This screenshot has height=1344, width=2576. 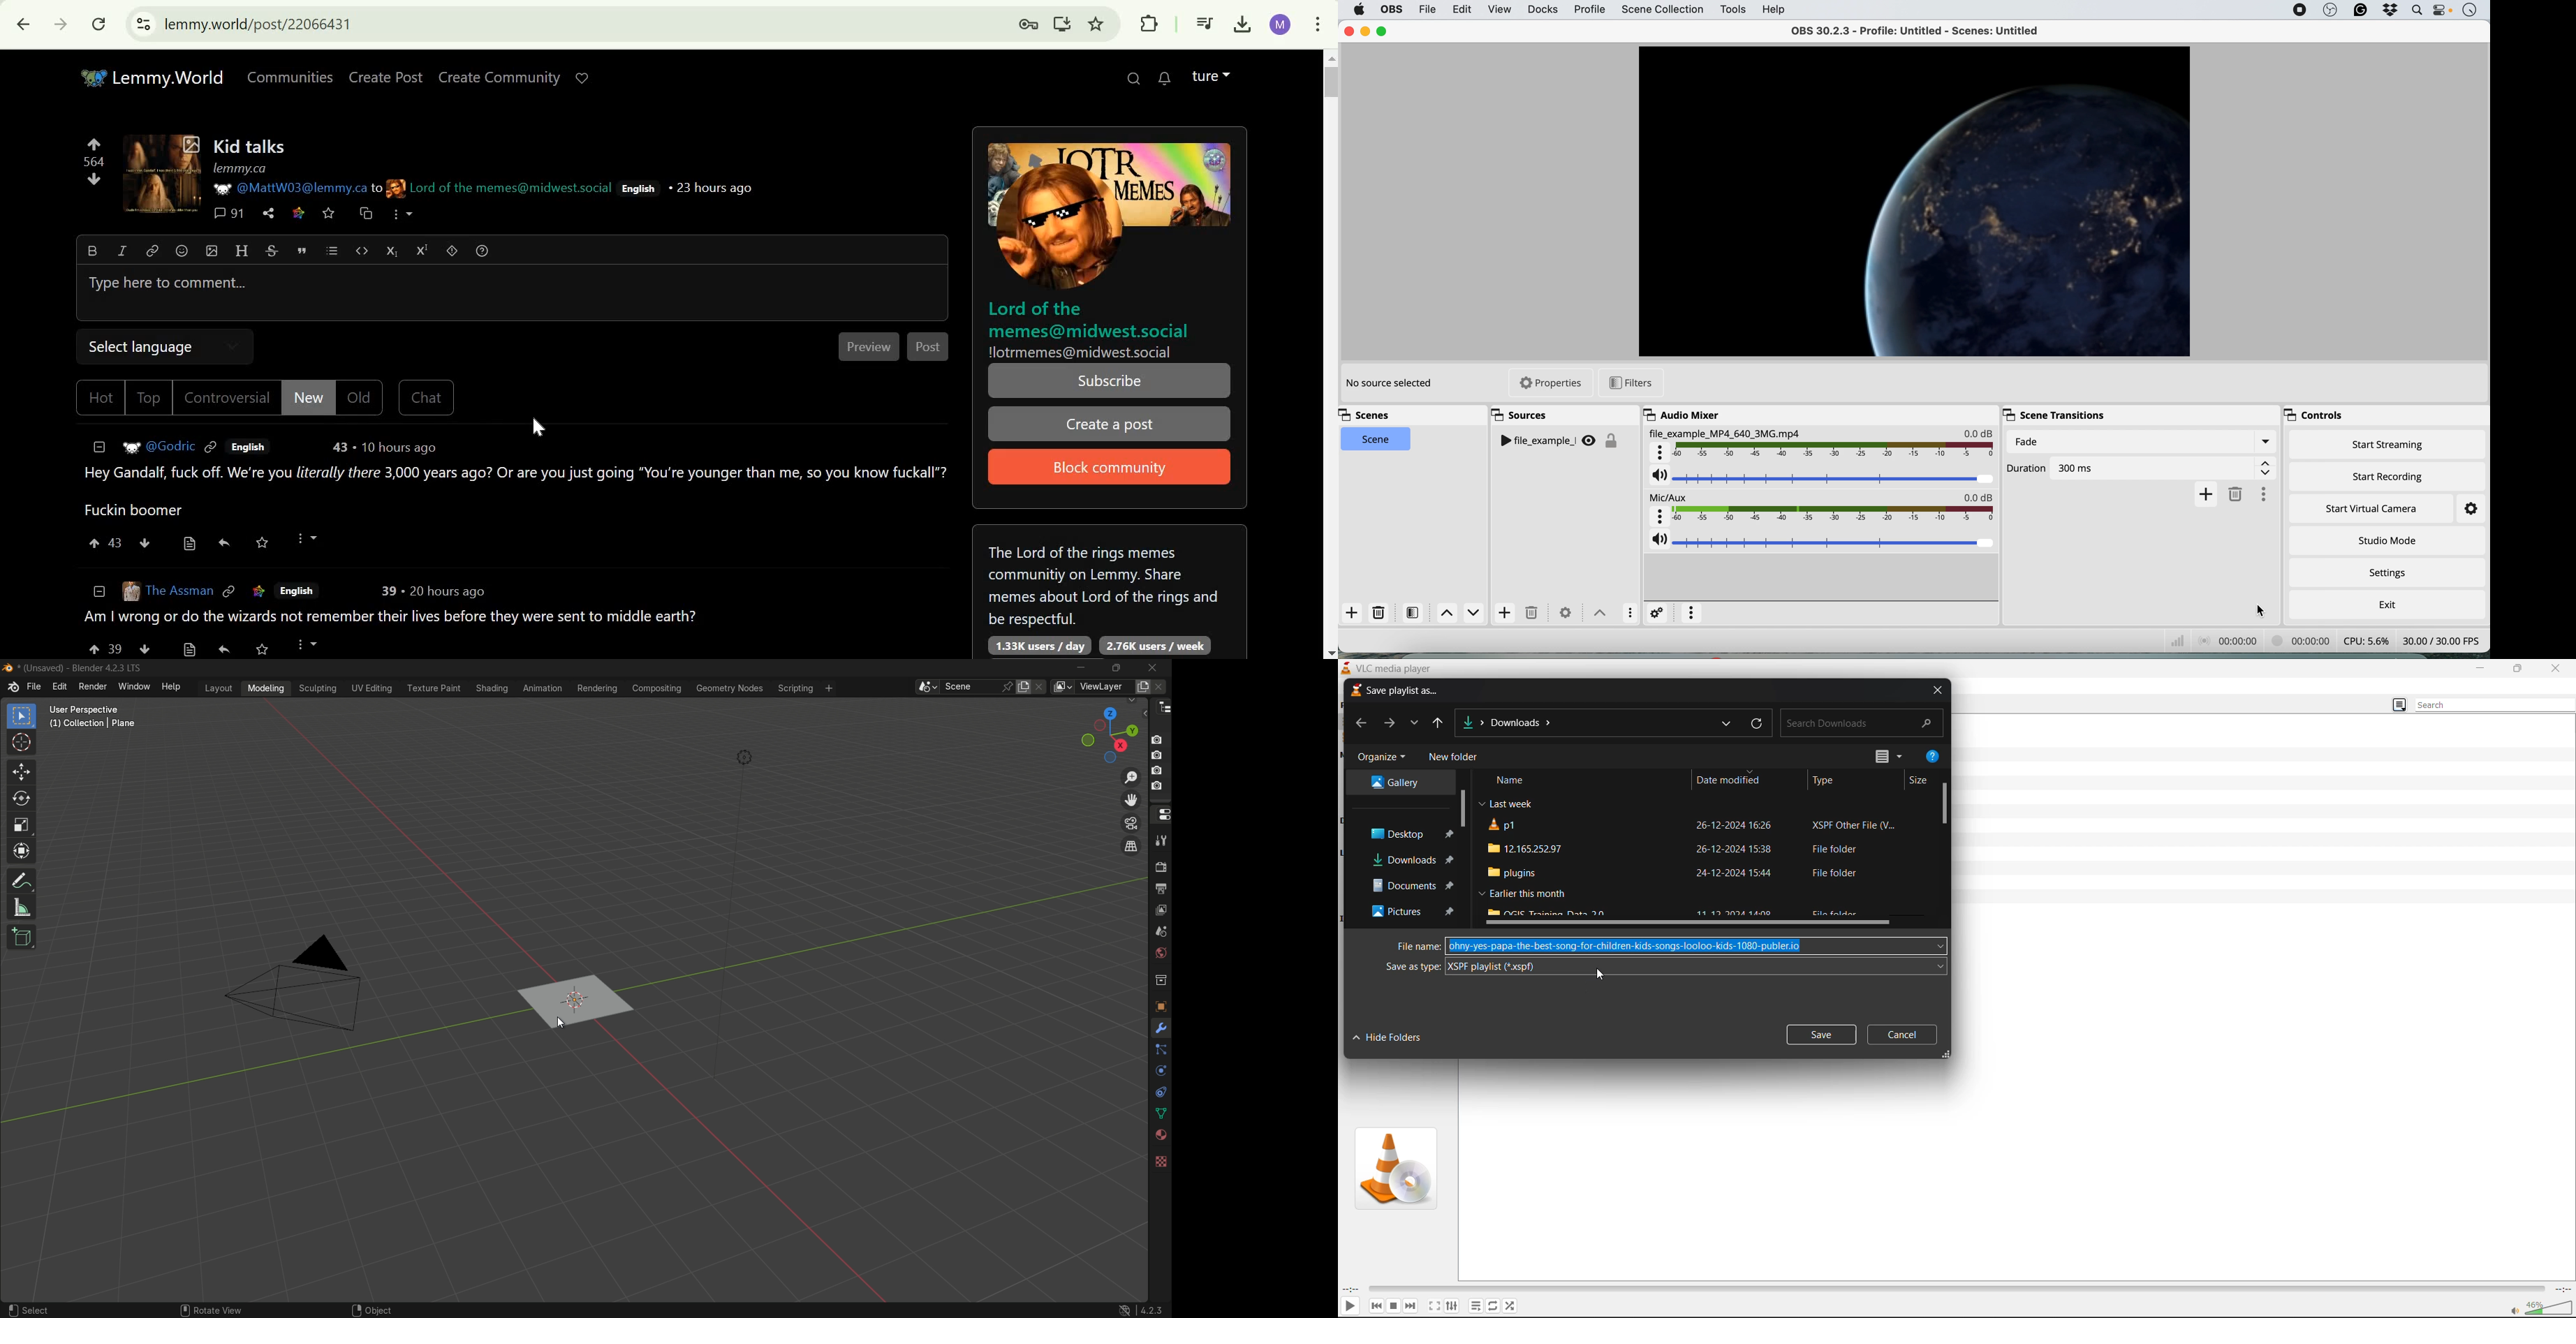 I want to click on user name, so click(x=172, y=445).